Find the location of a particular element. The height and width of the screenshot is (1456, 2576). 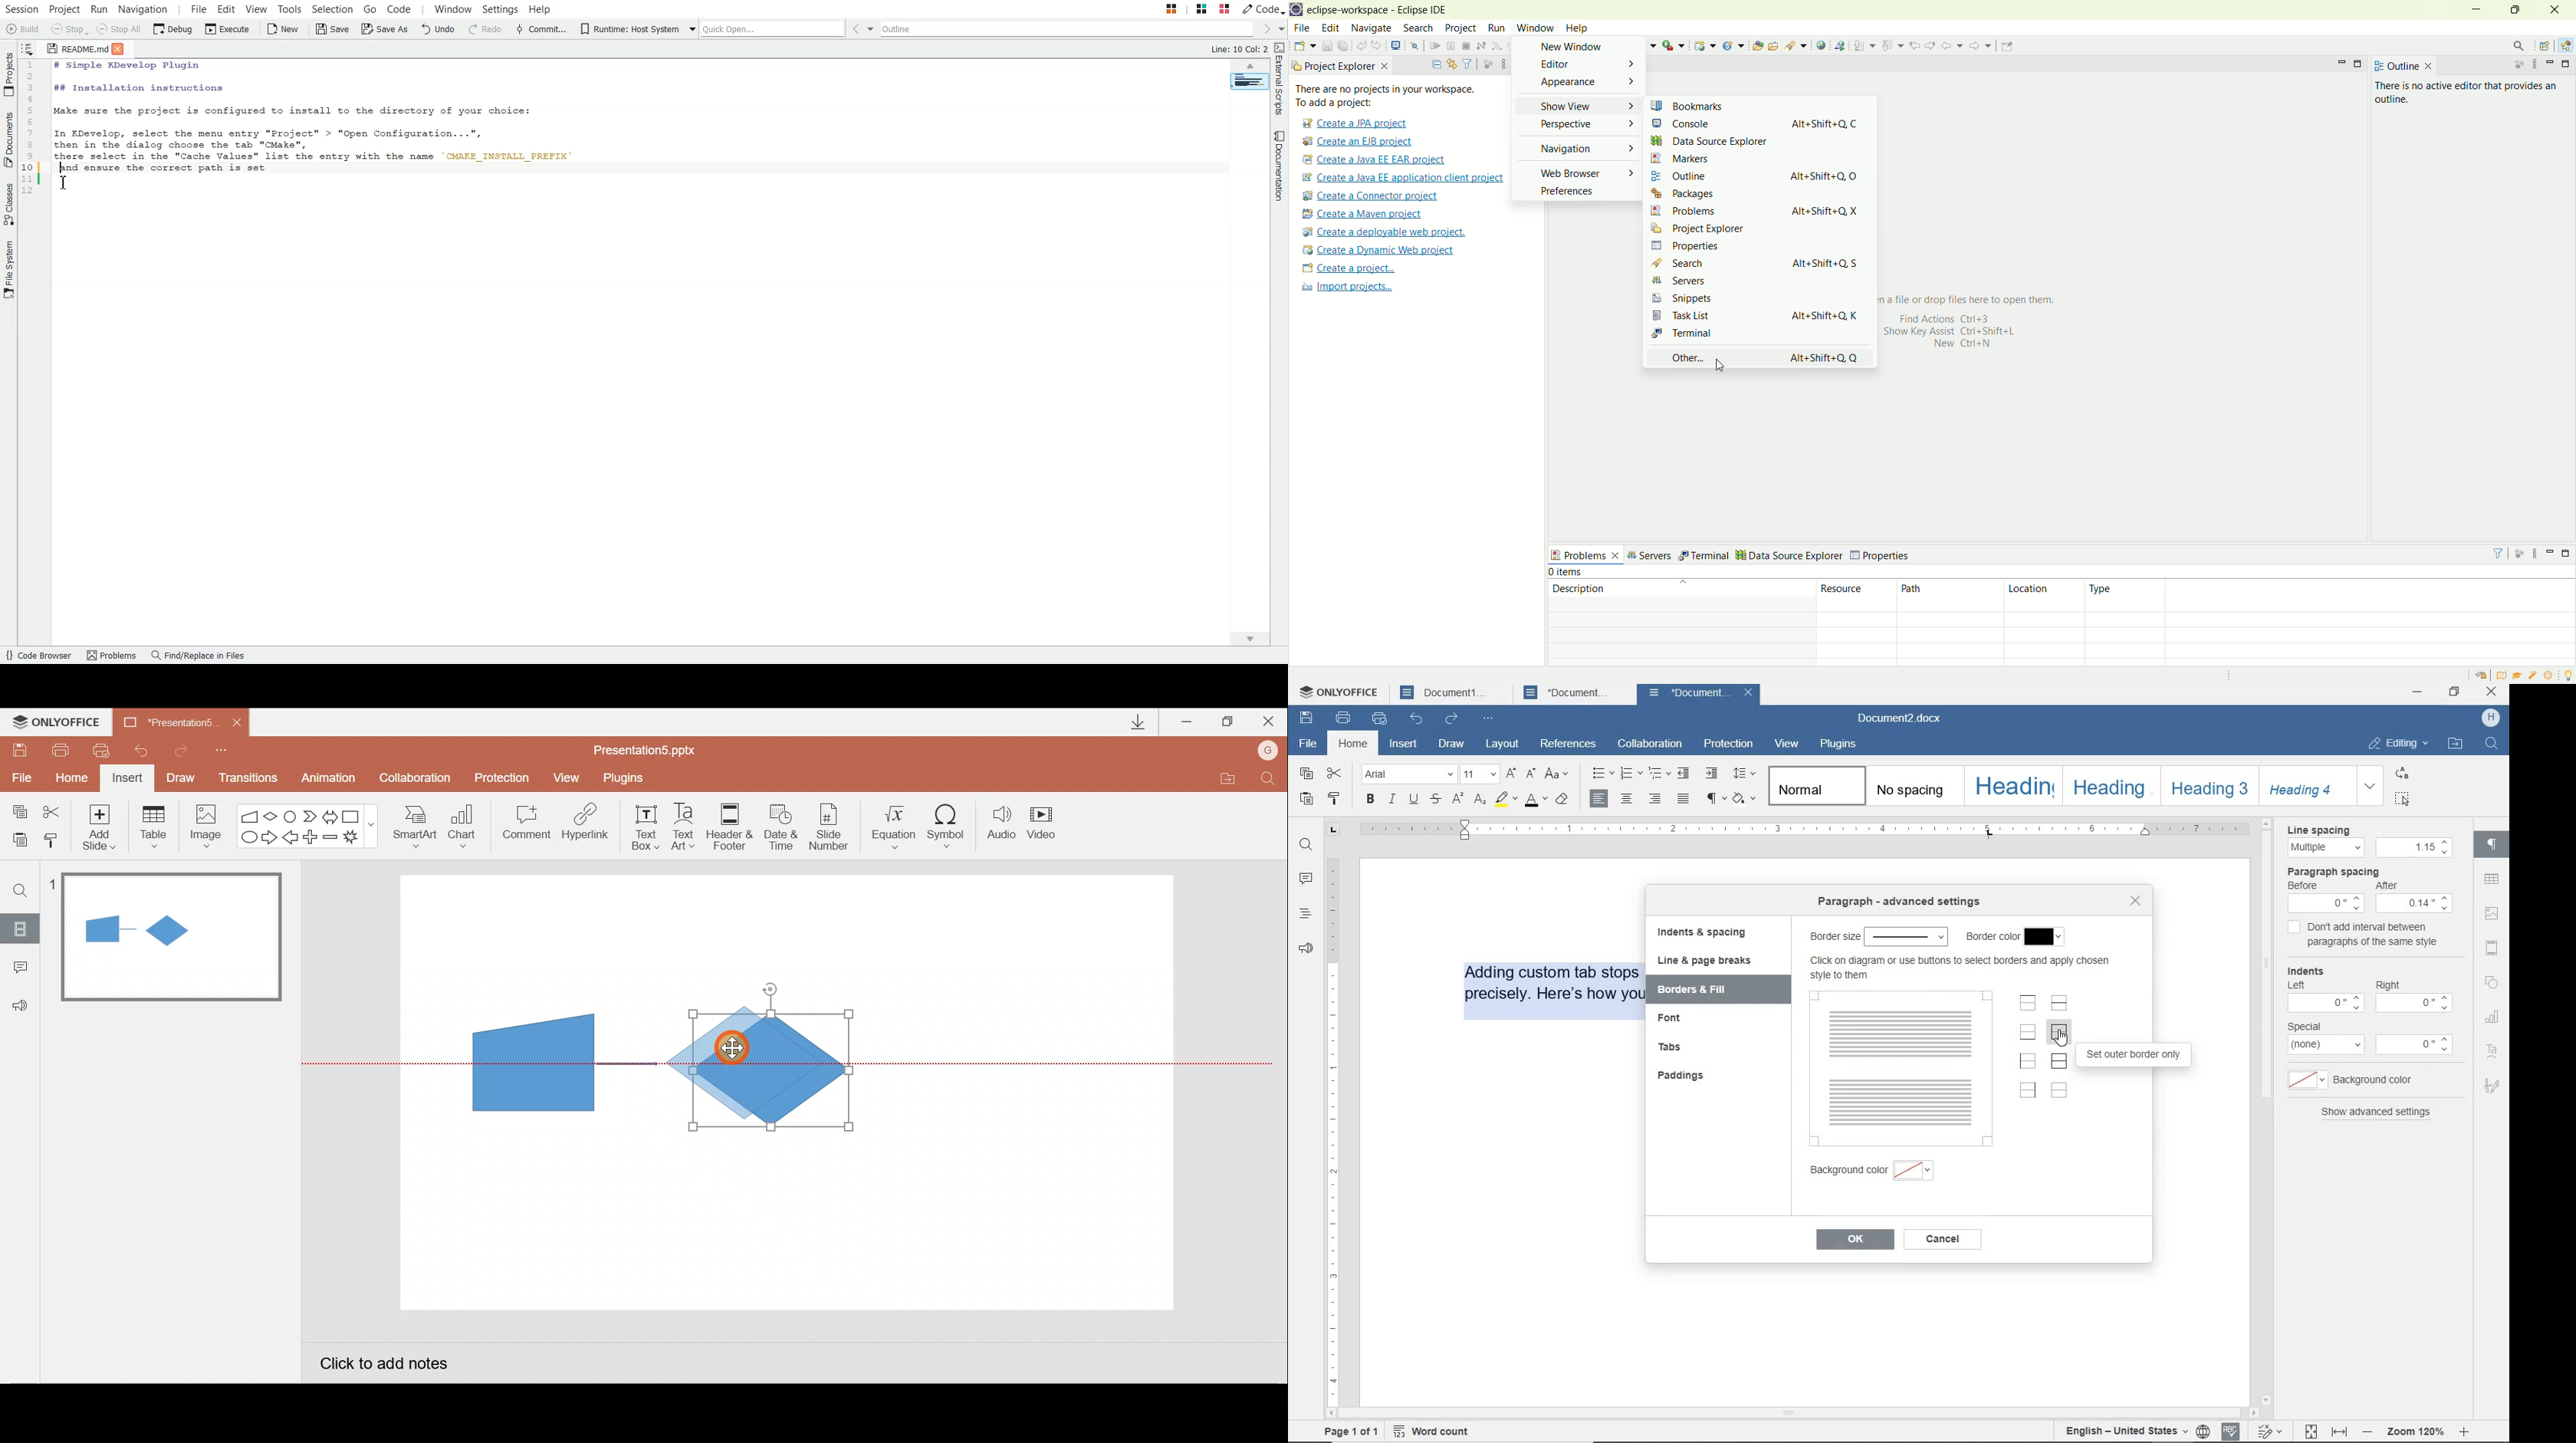

minimize is located at coordinates (2416, 691).